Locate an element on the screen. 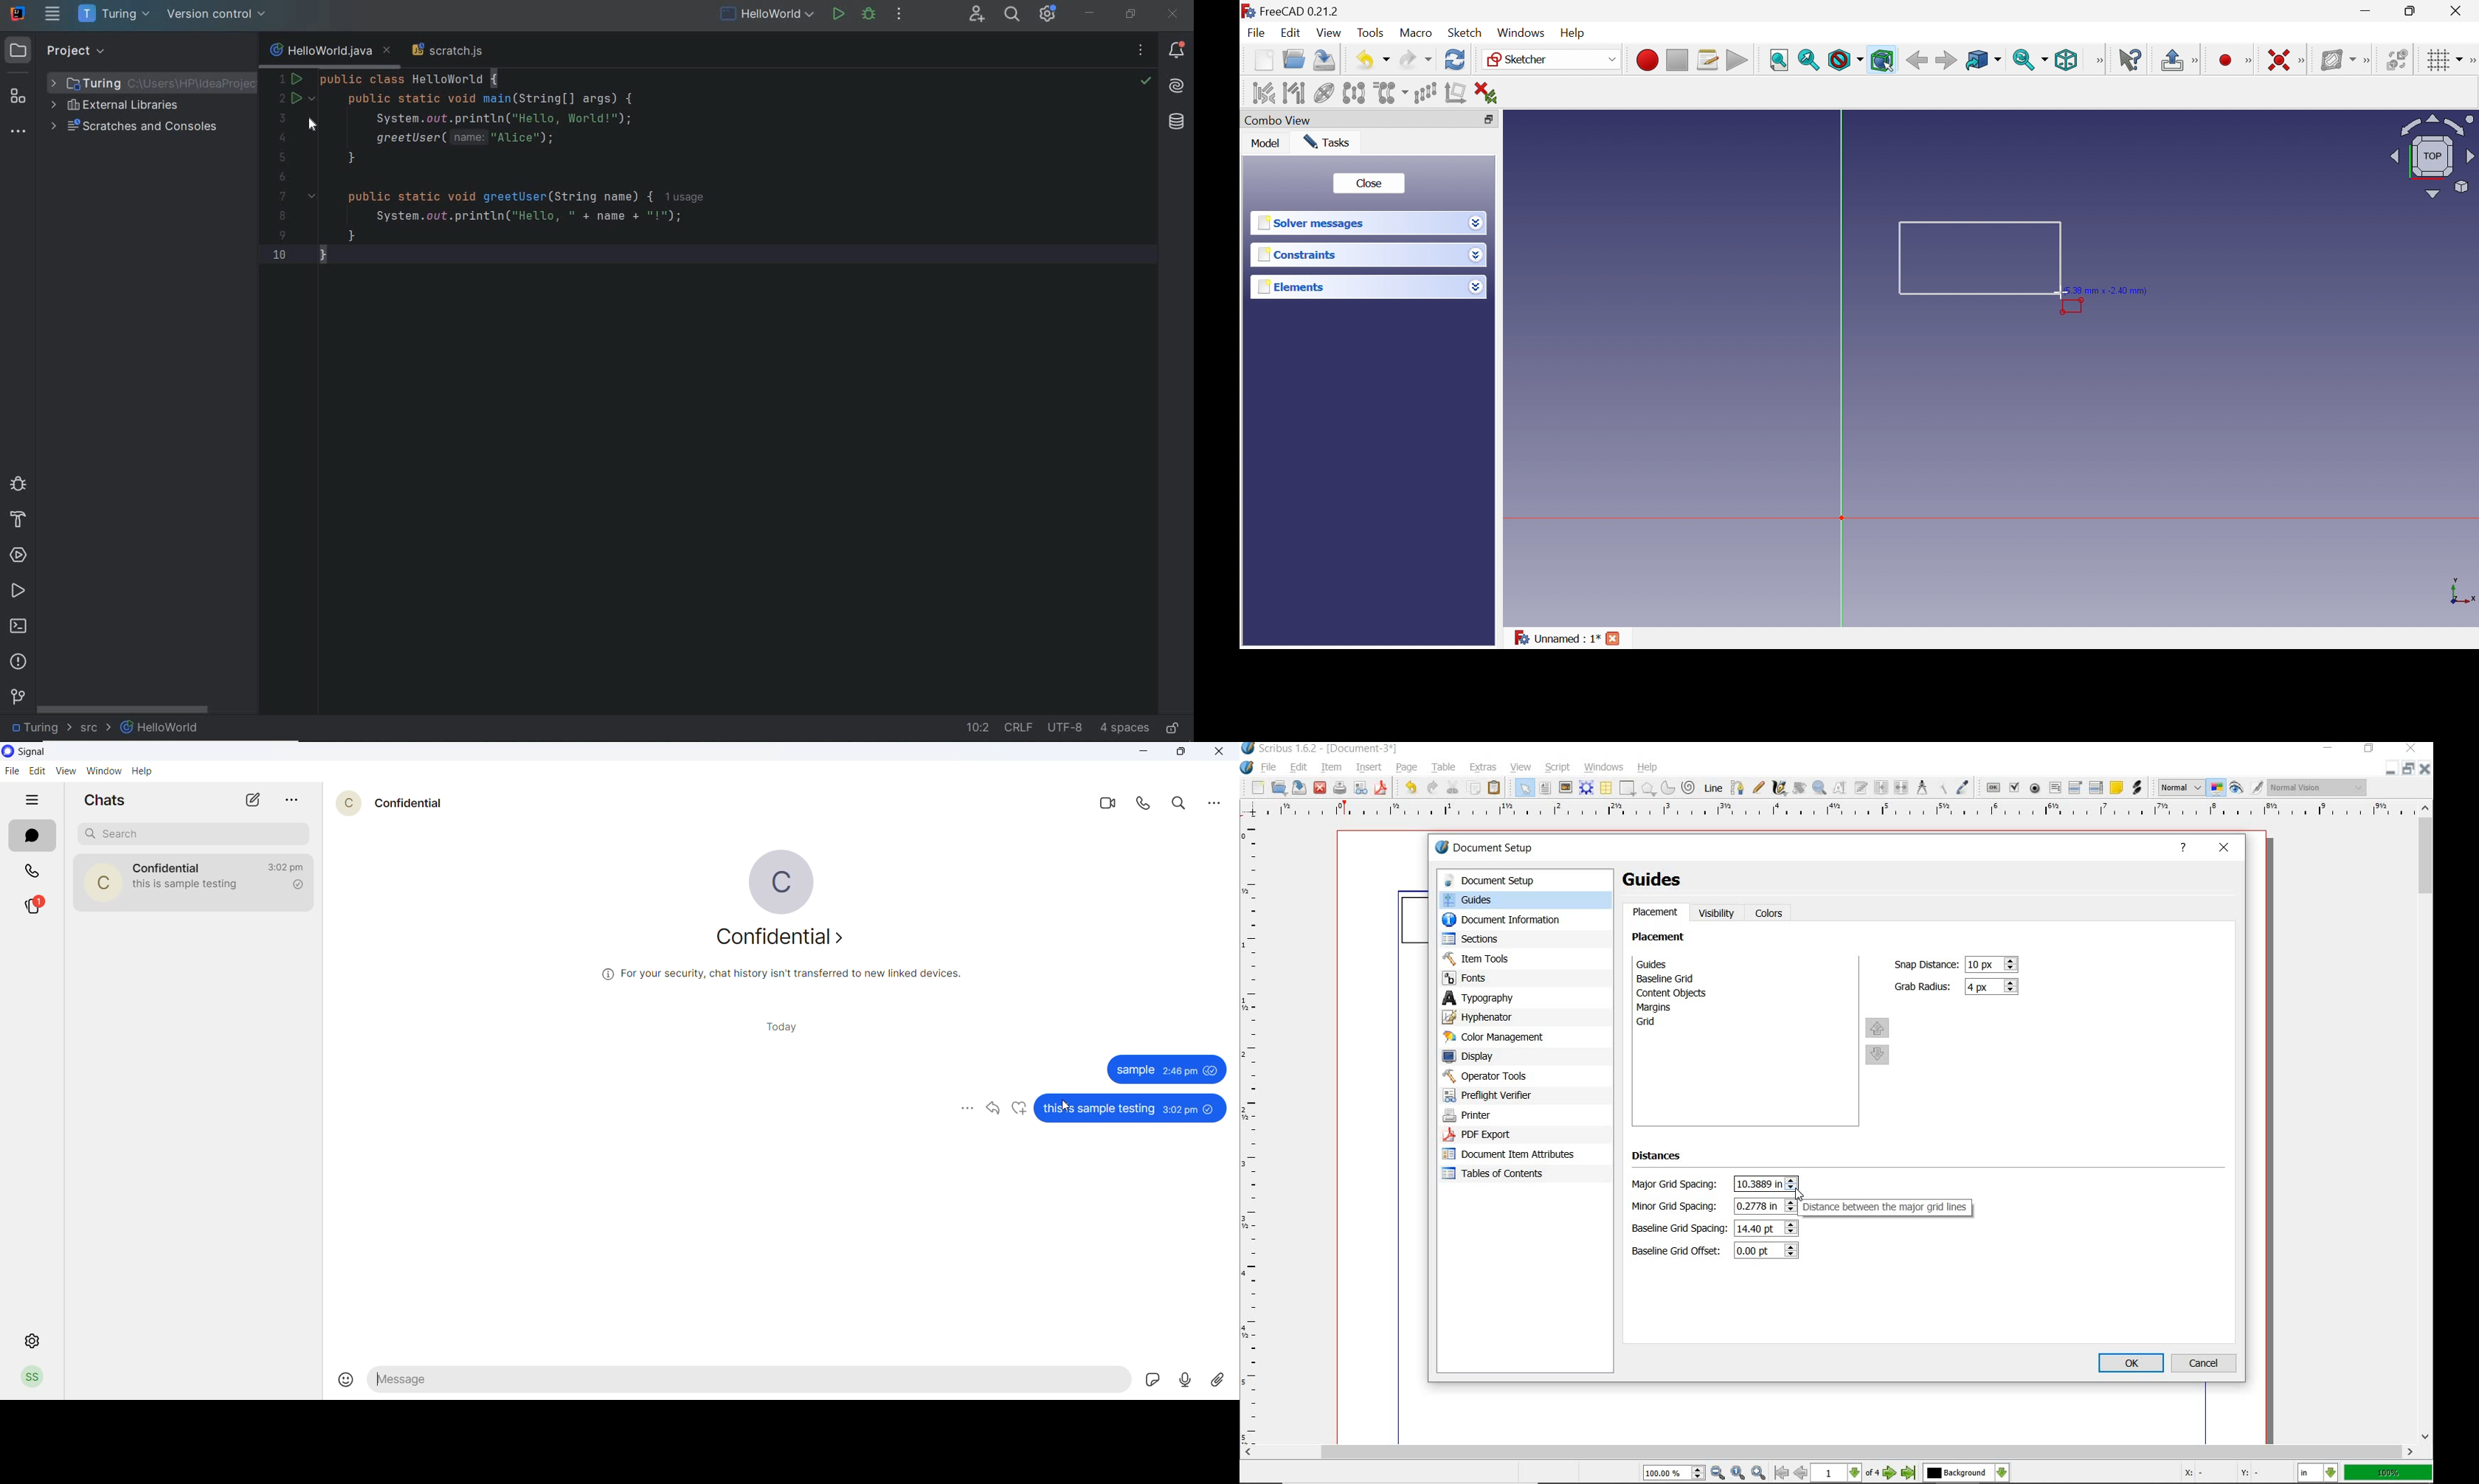 The width and height of the screenshot is (2492, 1484). Save is located at coordinates (1371, 60).